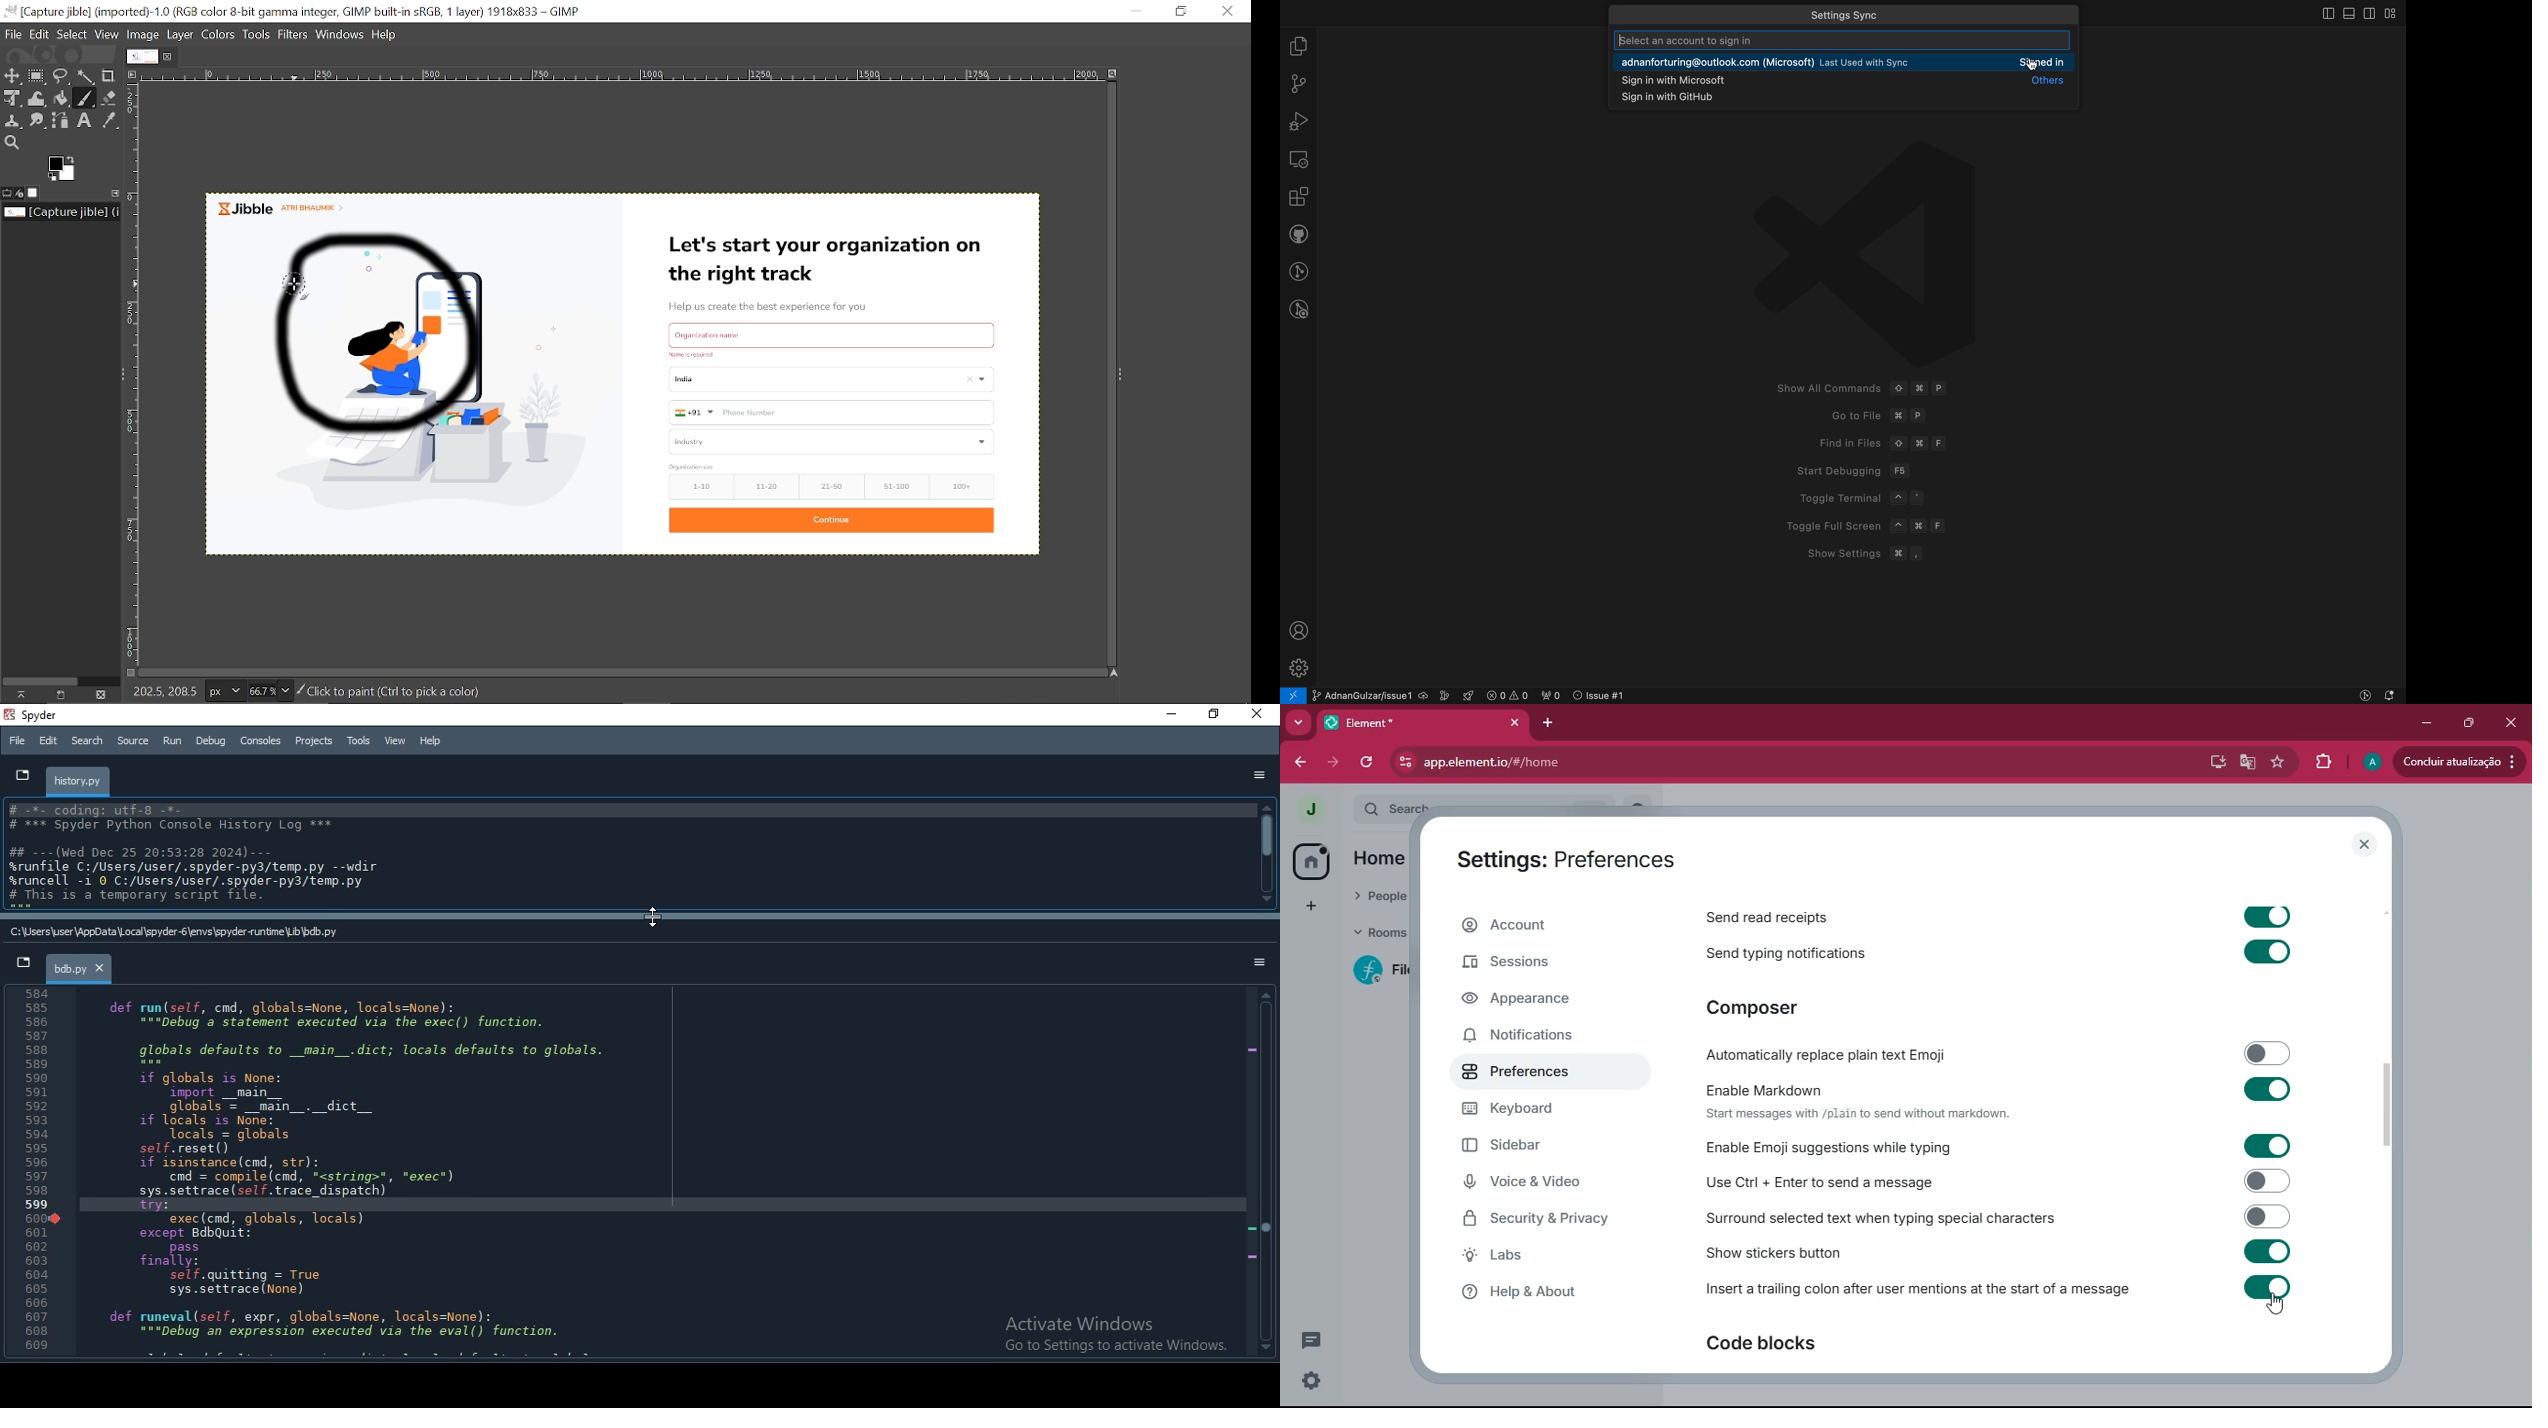  Describe the element at coordinates (2347, 14) in the screenshot. I see `toog;e primary bar` at that location.